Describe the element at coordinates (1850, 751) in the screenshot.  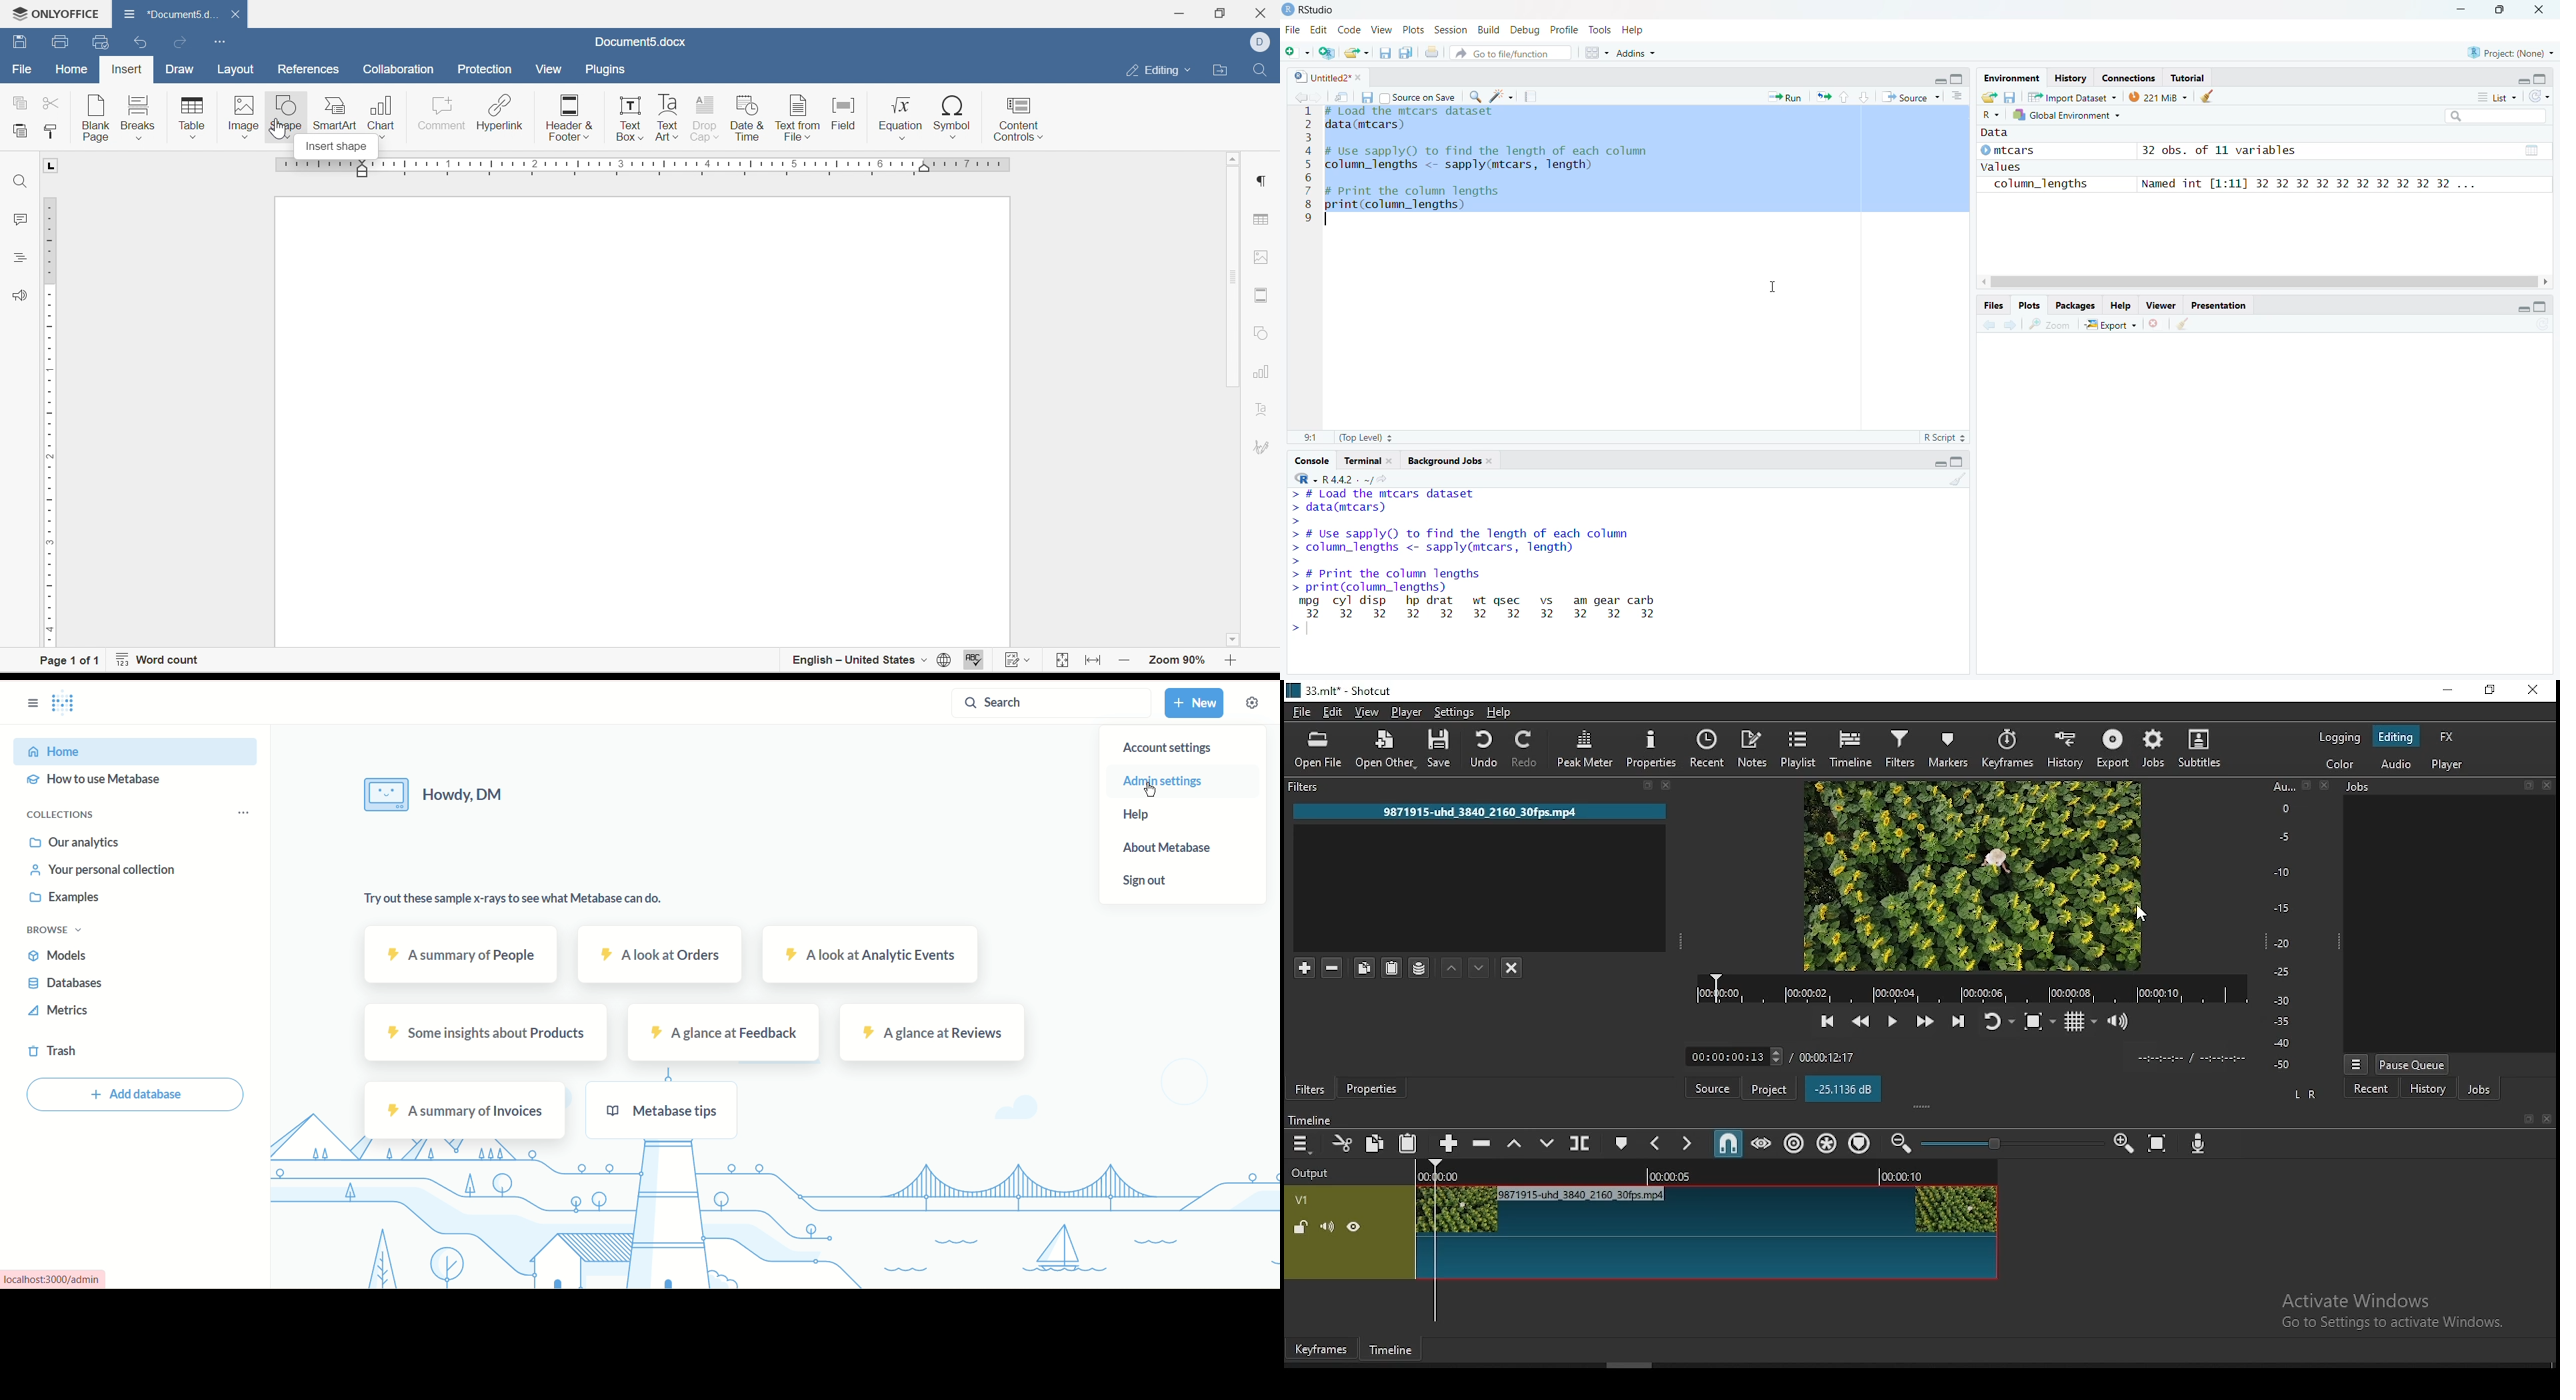
I see `timeline` at that location.